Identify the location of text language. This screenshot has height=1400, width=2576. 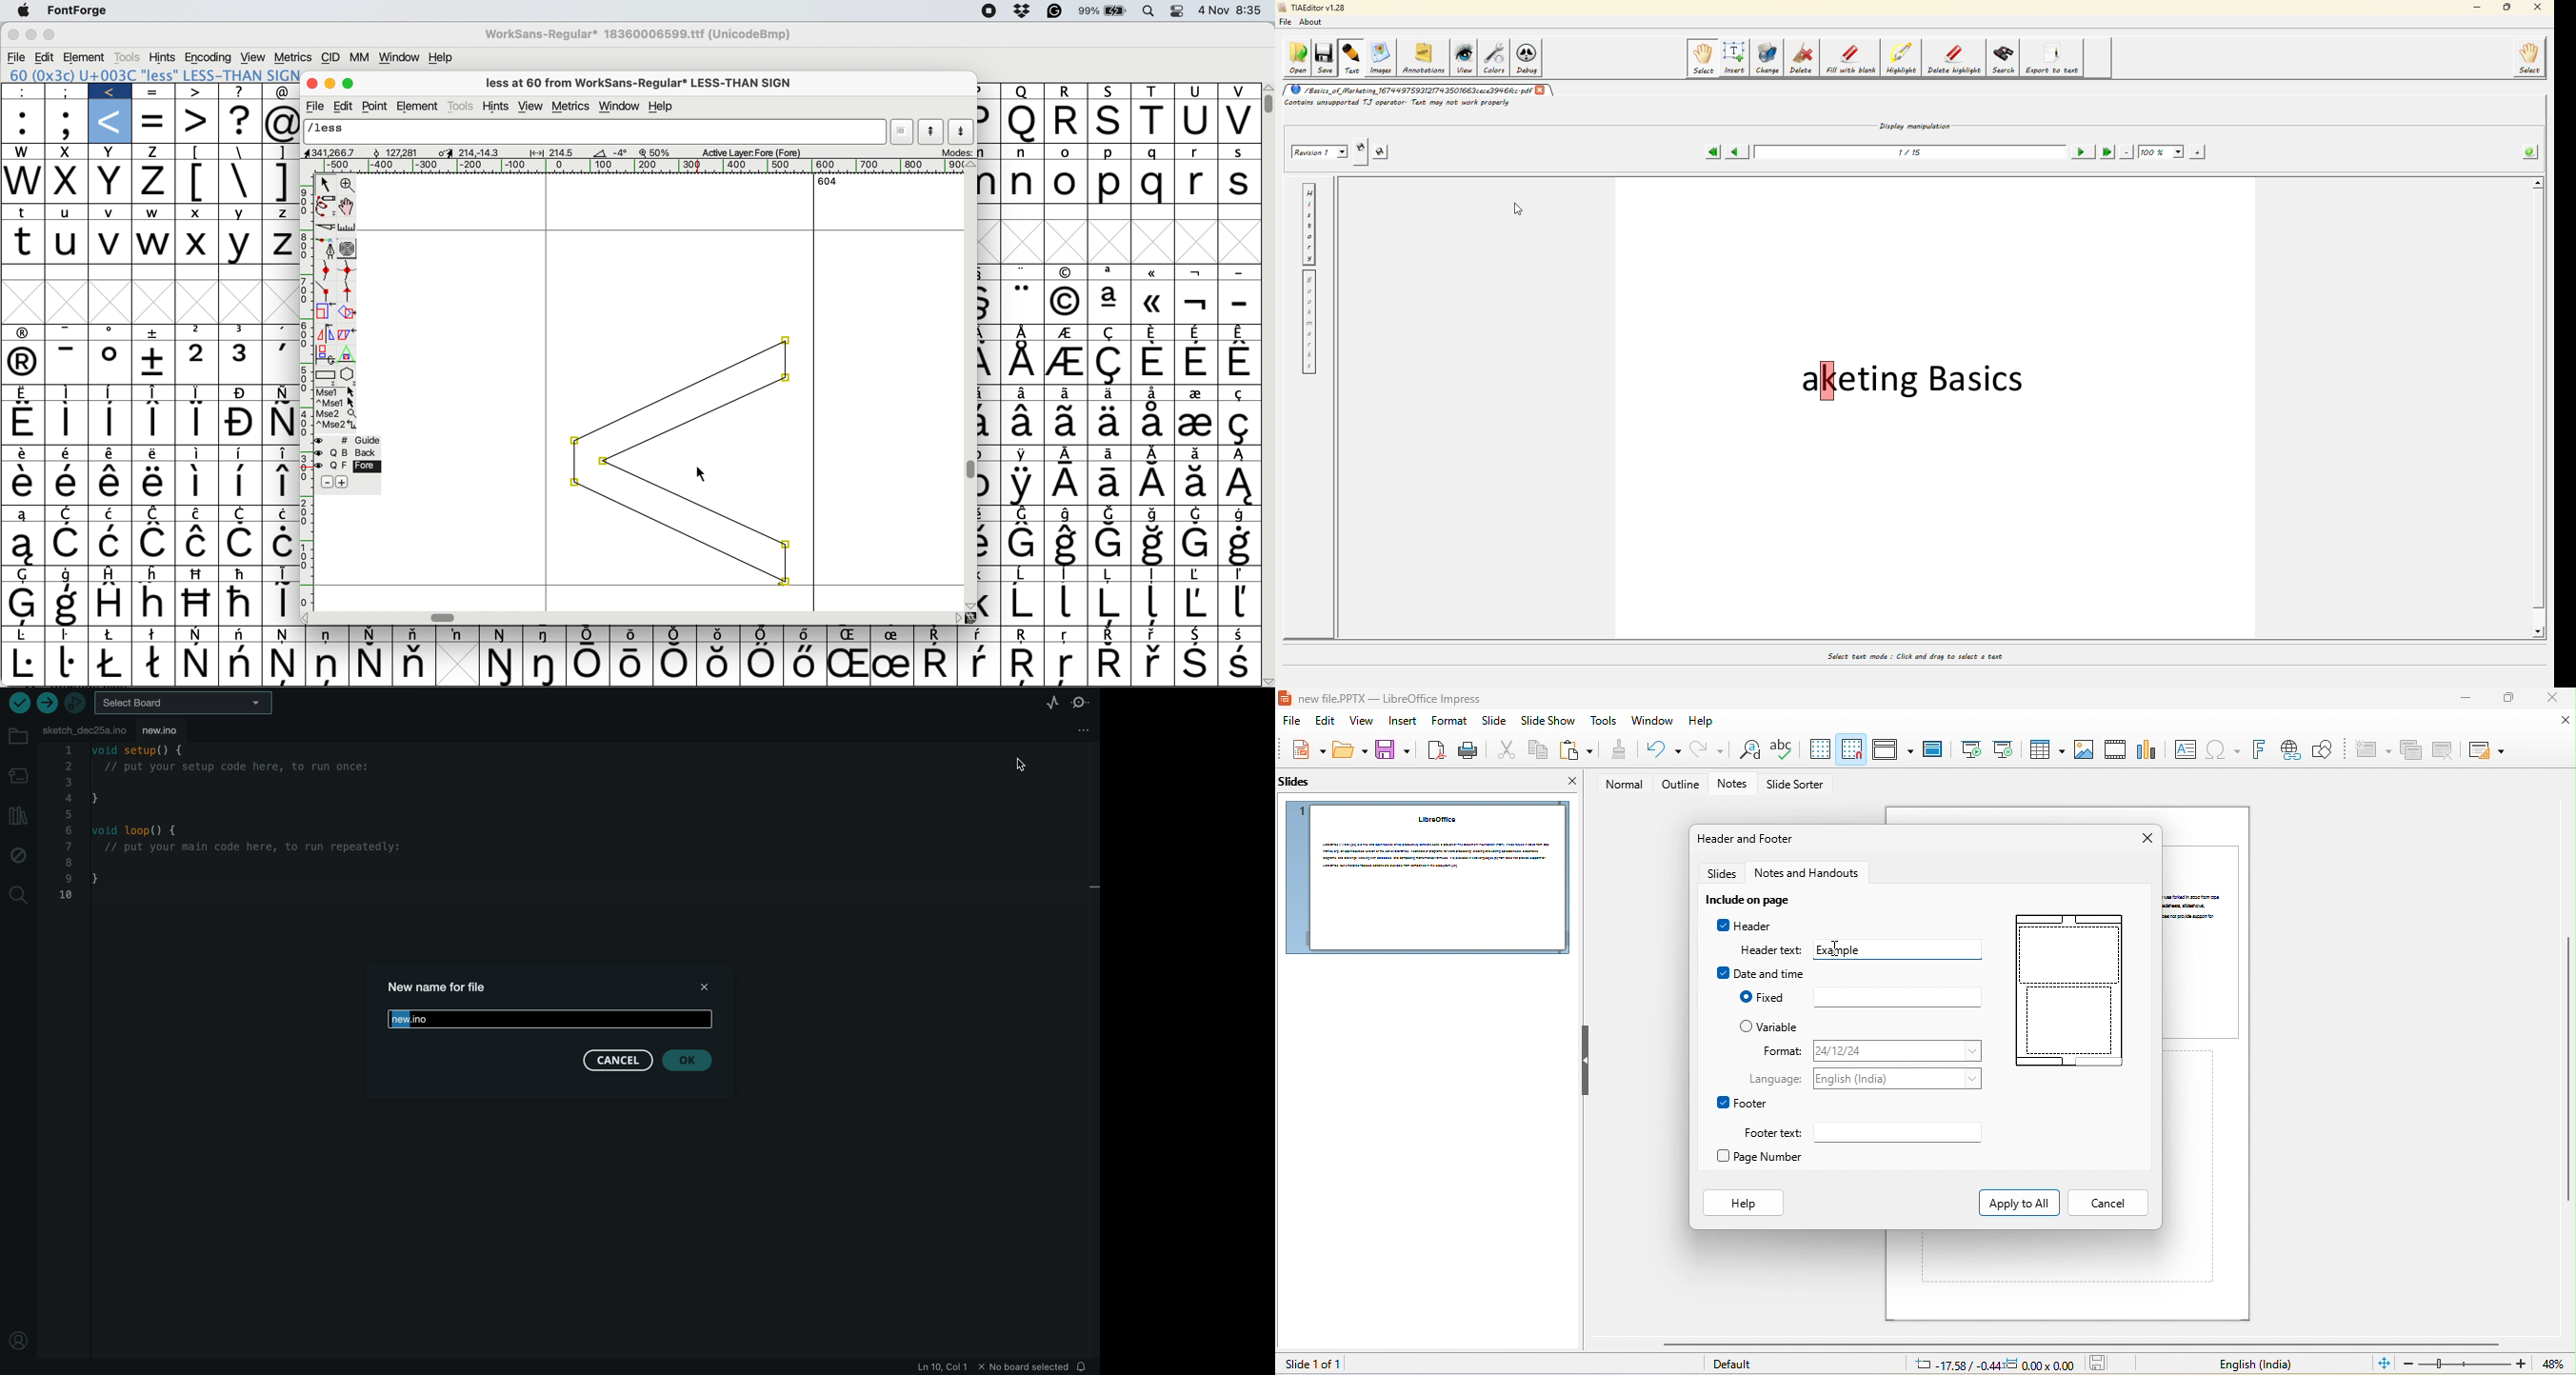
(2255, 1365).